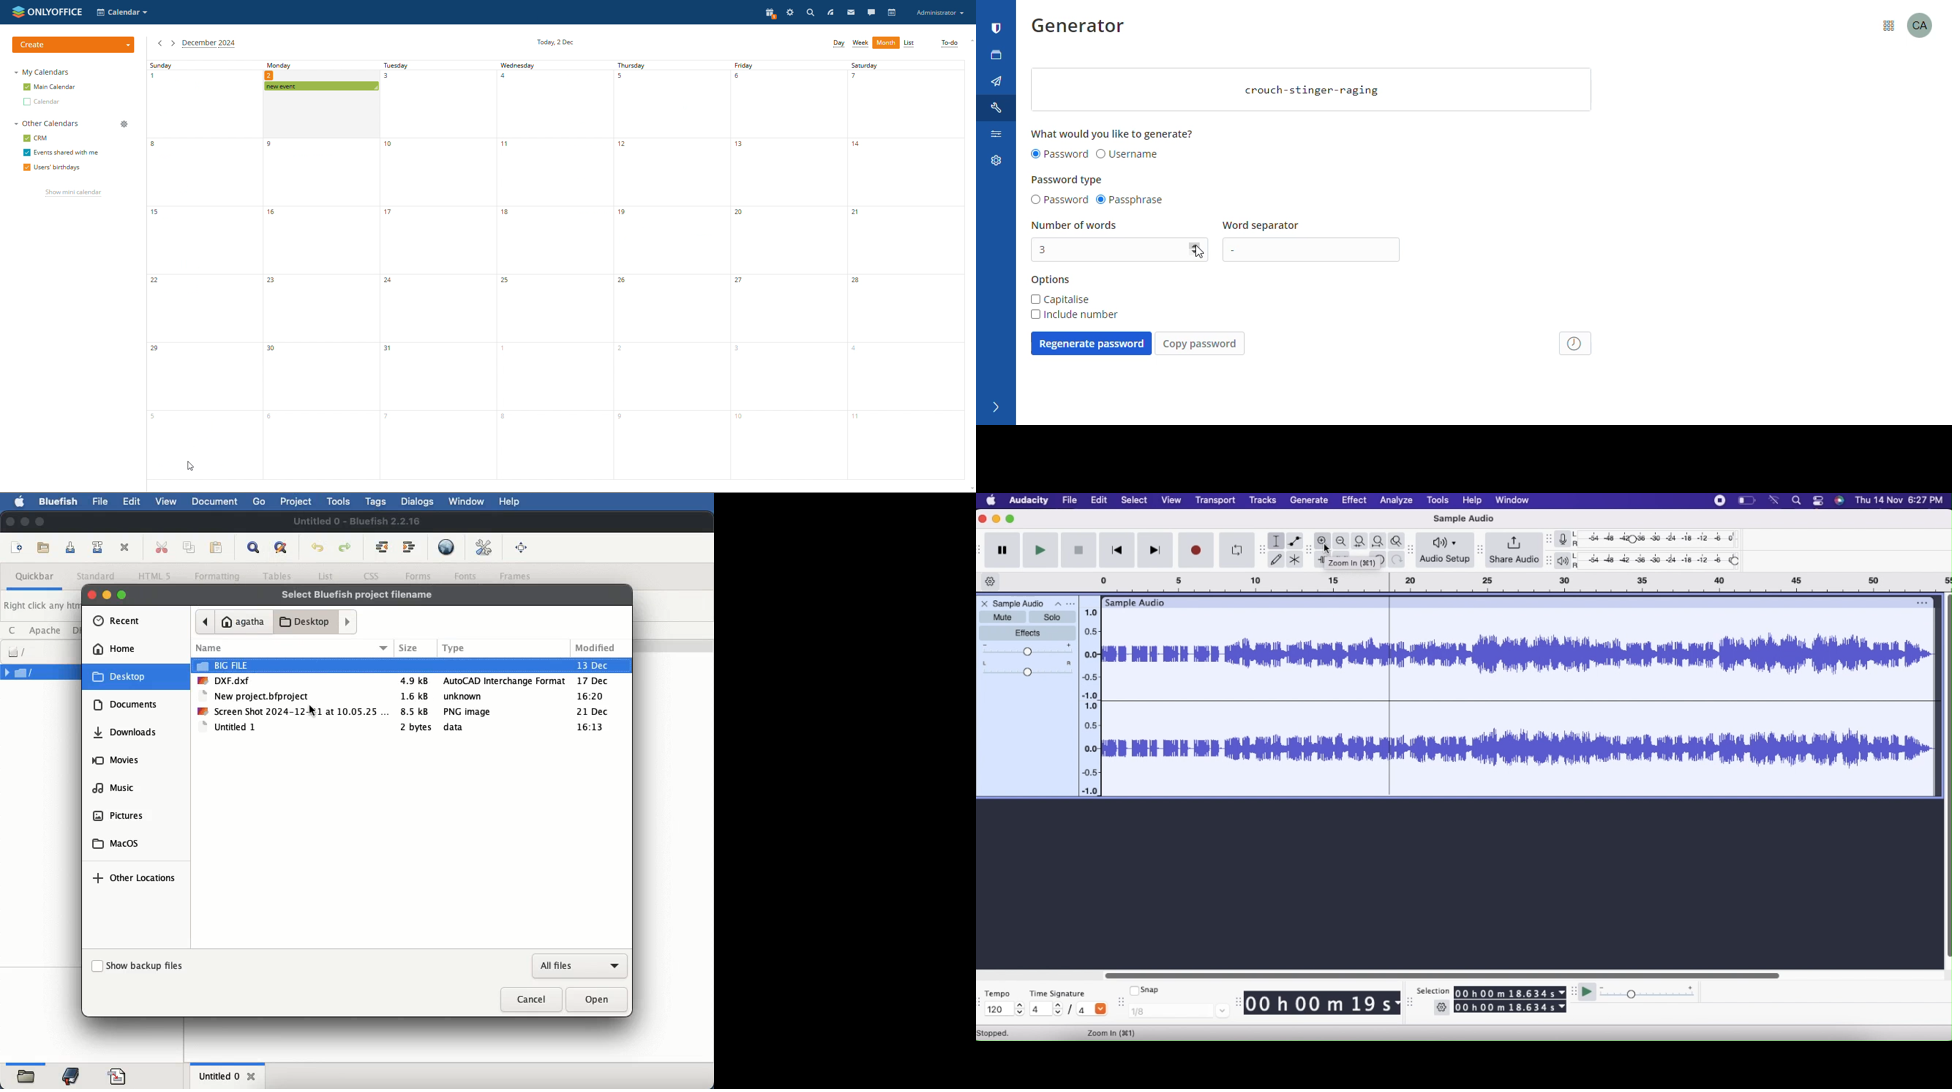  I want to click on desktop, so click(306, 621).